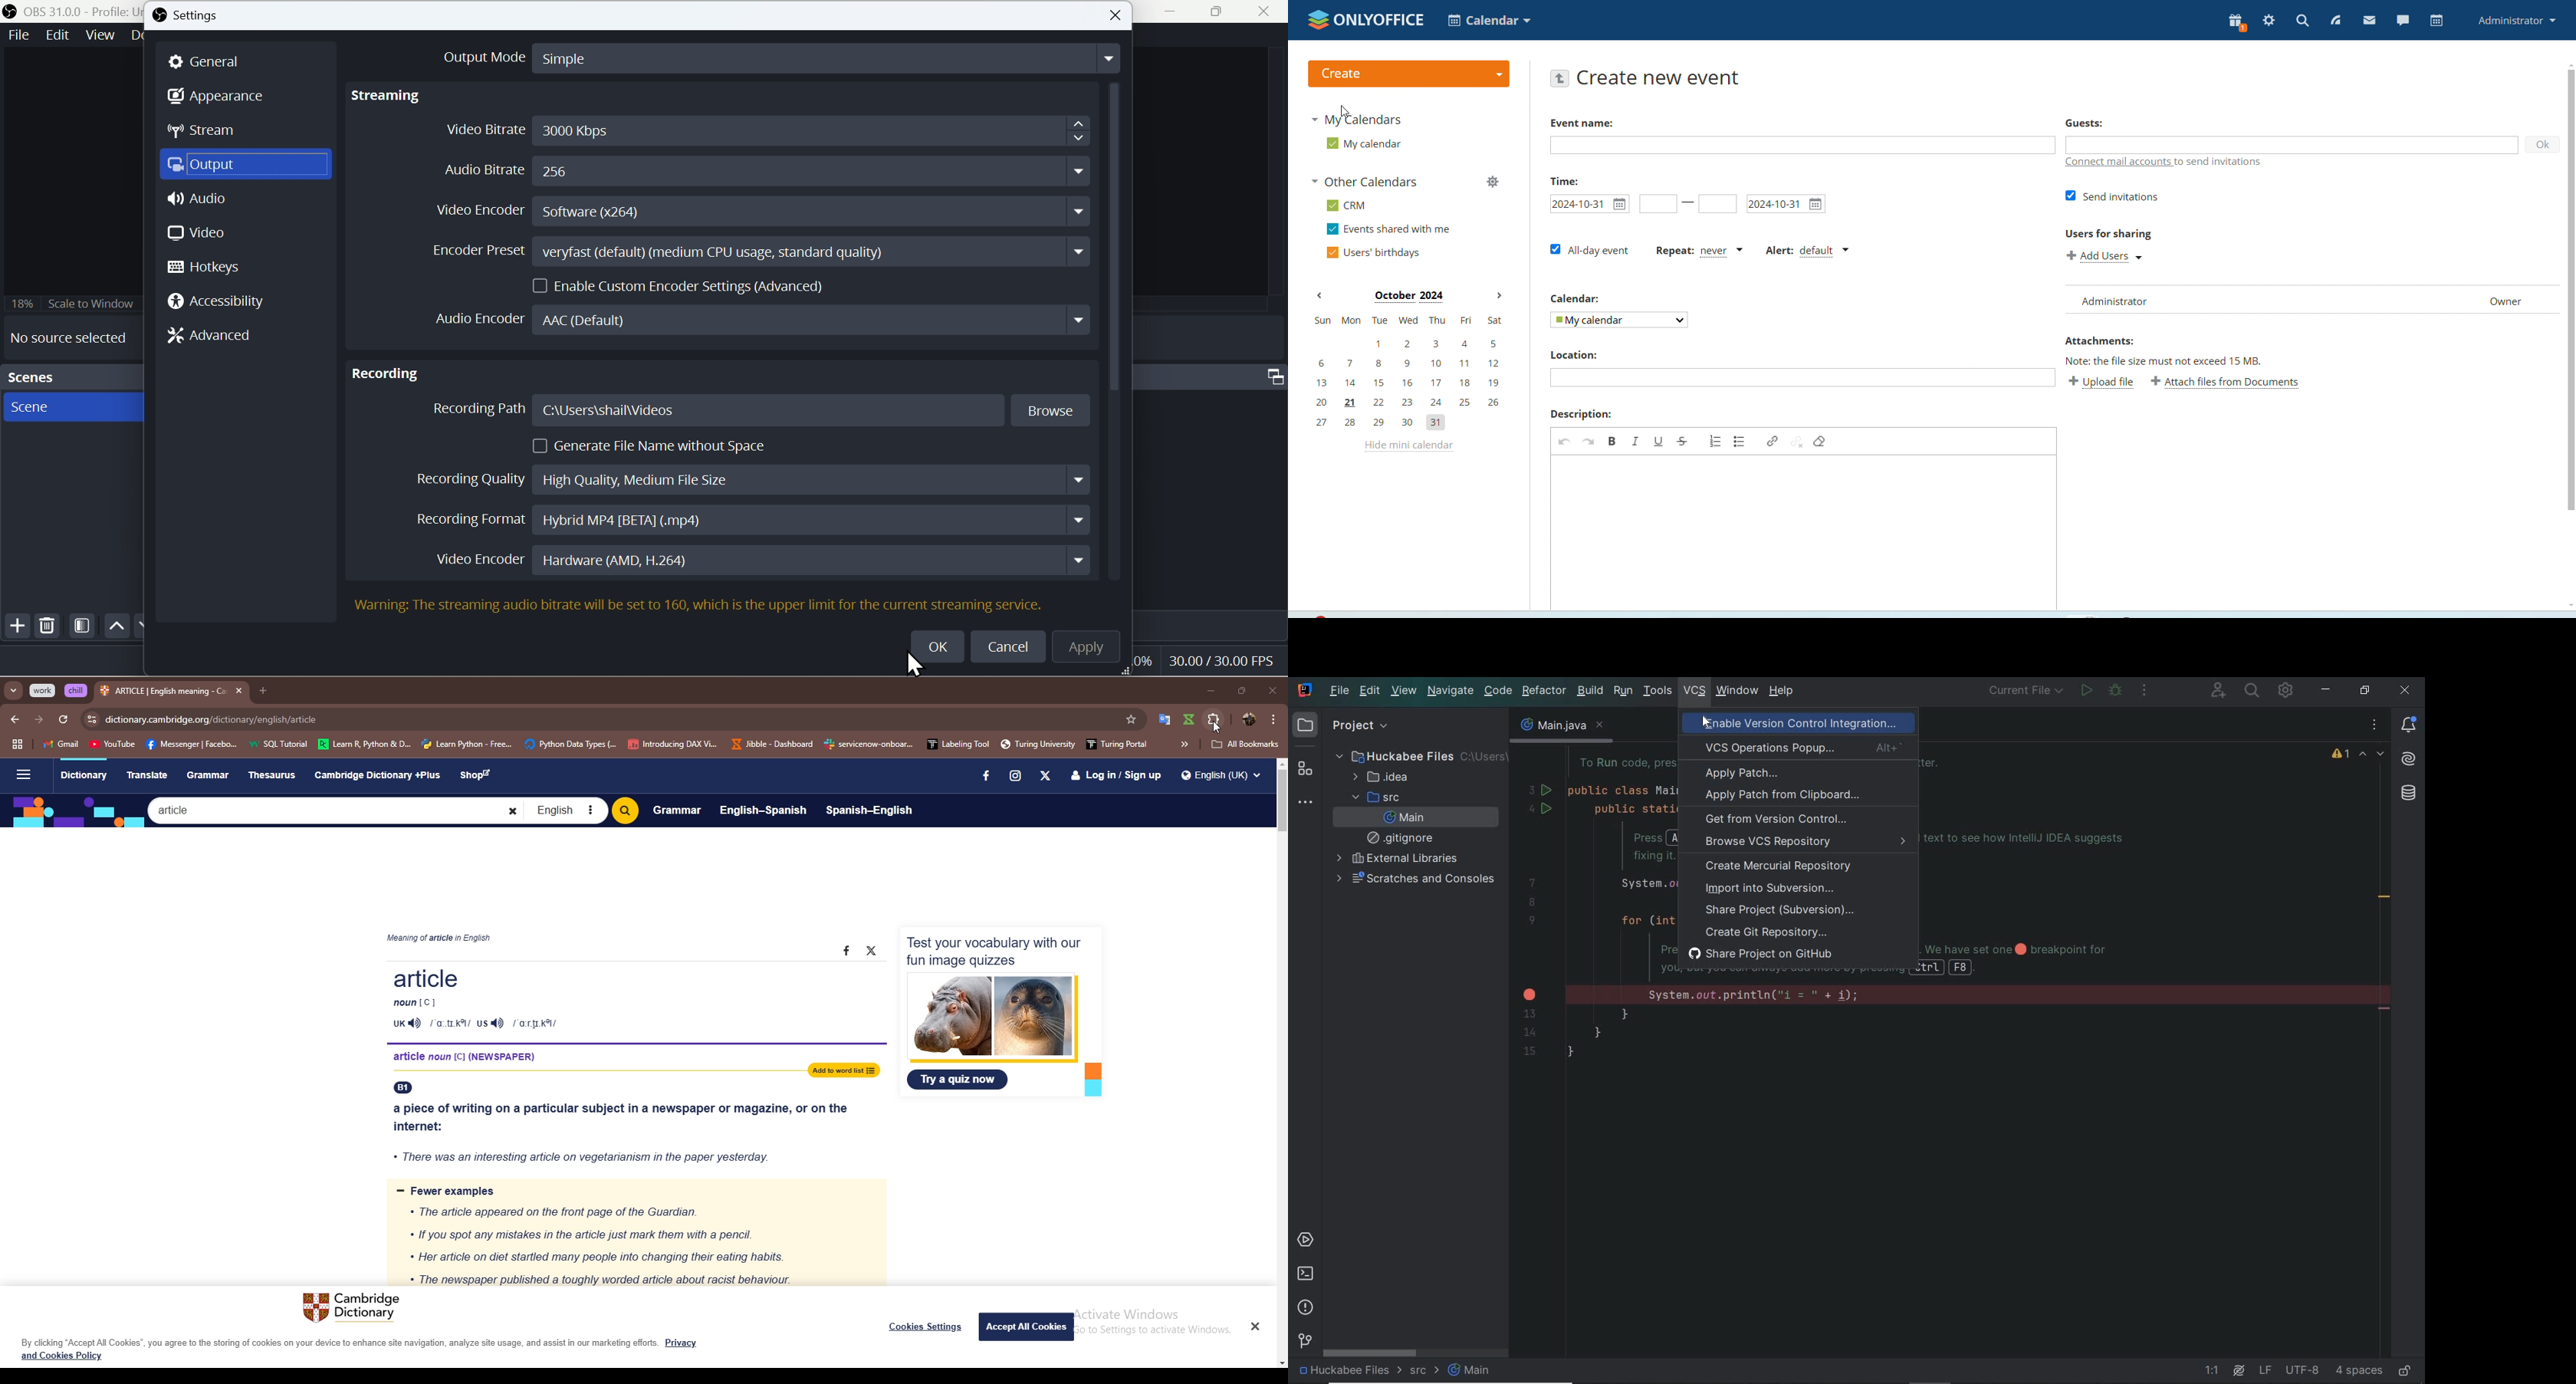  I want to click on edit event name, so click(1803, 146).